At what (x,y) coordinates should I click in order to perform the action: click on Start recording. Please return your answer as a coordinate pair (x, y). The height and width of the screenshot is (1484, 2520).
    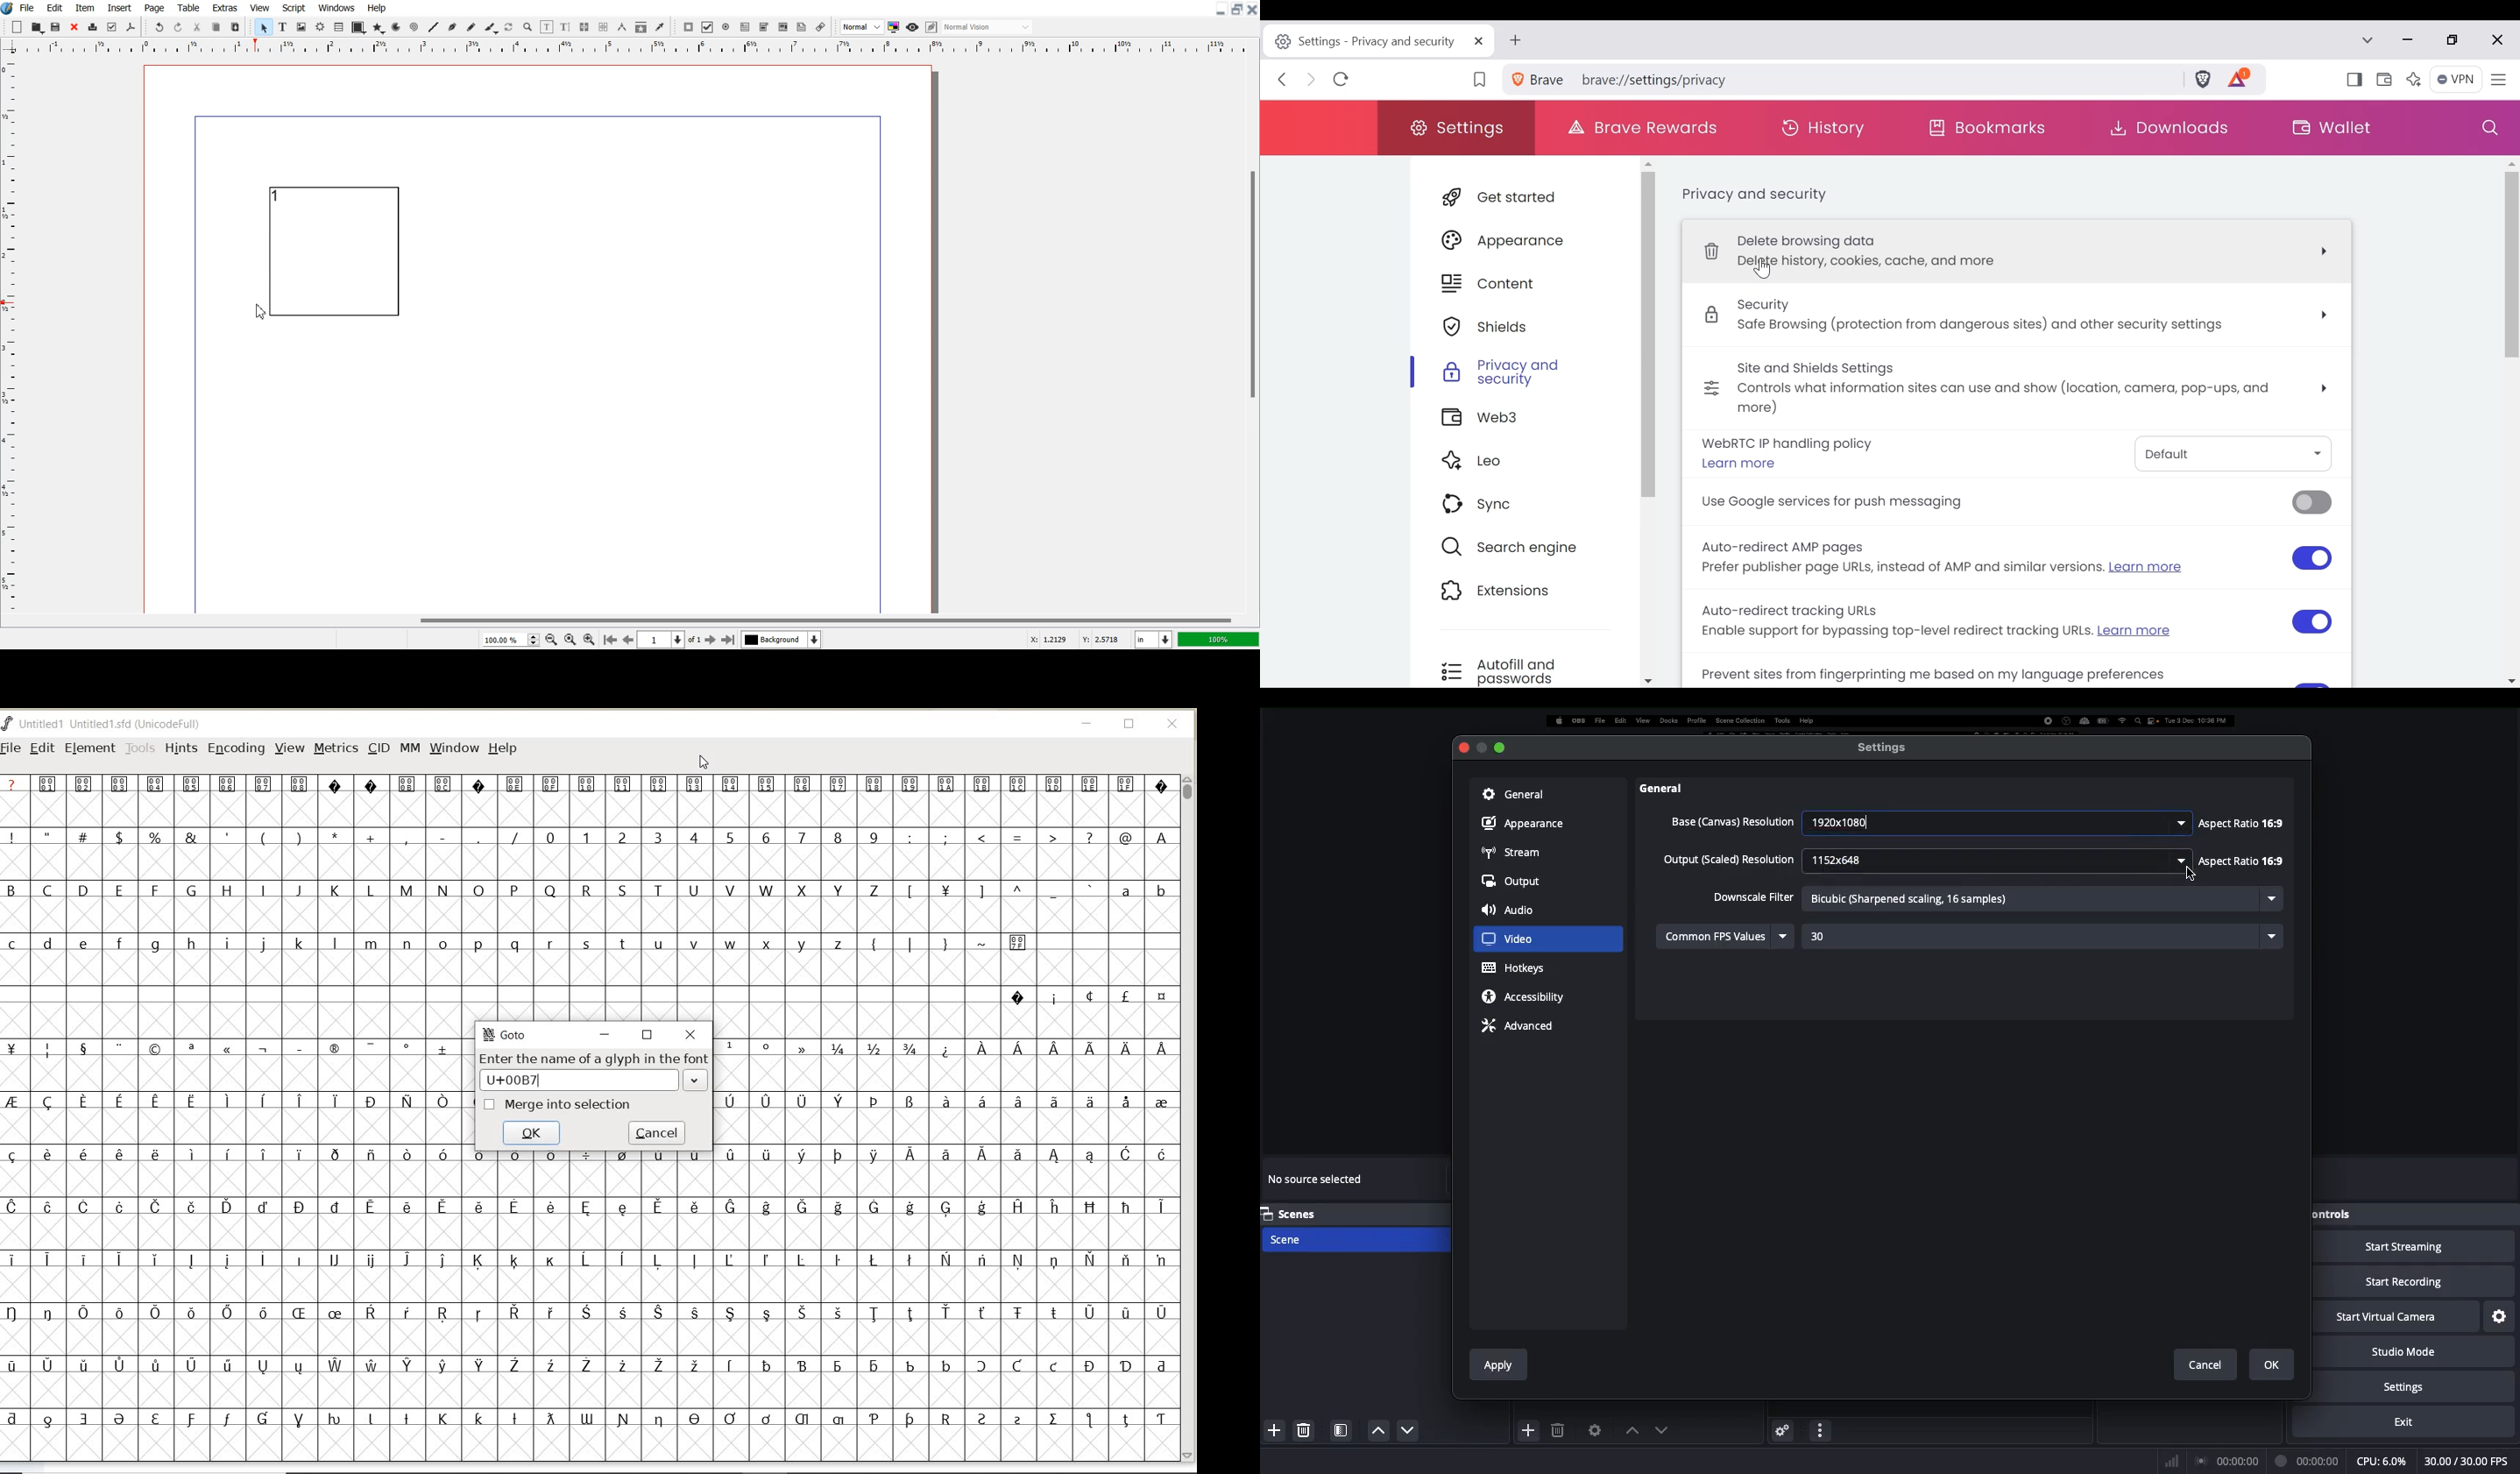
    Looking at the image, I should click on (2415, 1283).